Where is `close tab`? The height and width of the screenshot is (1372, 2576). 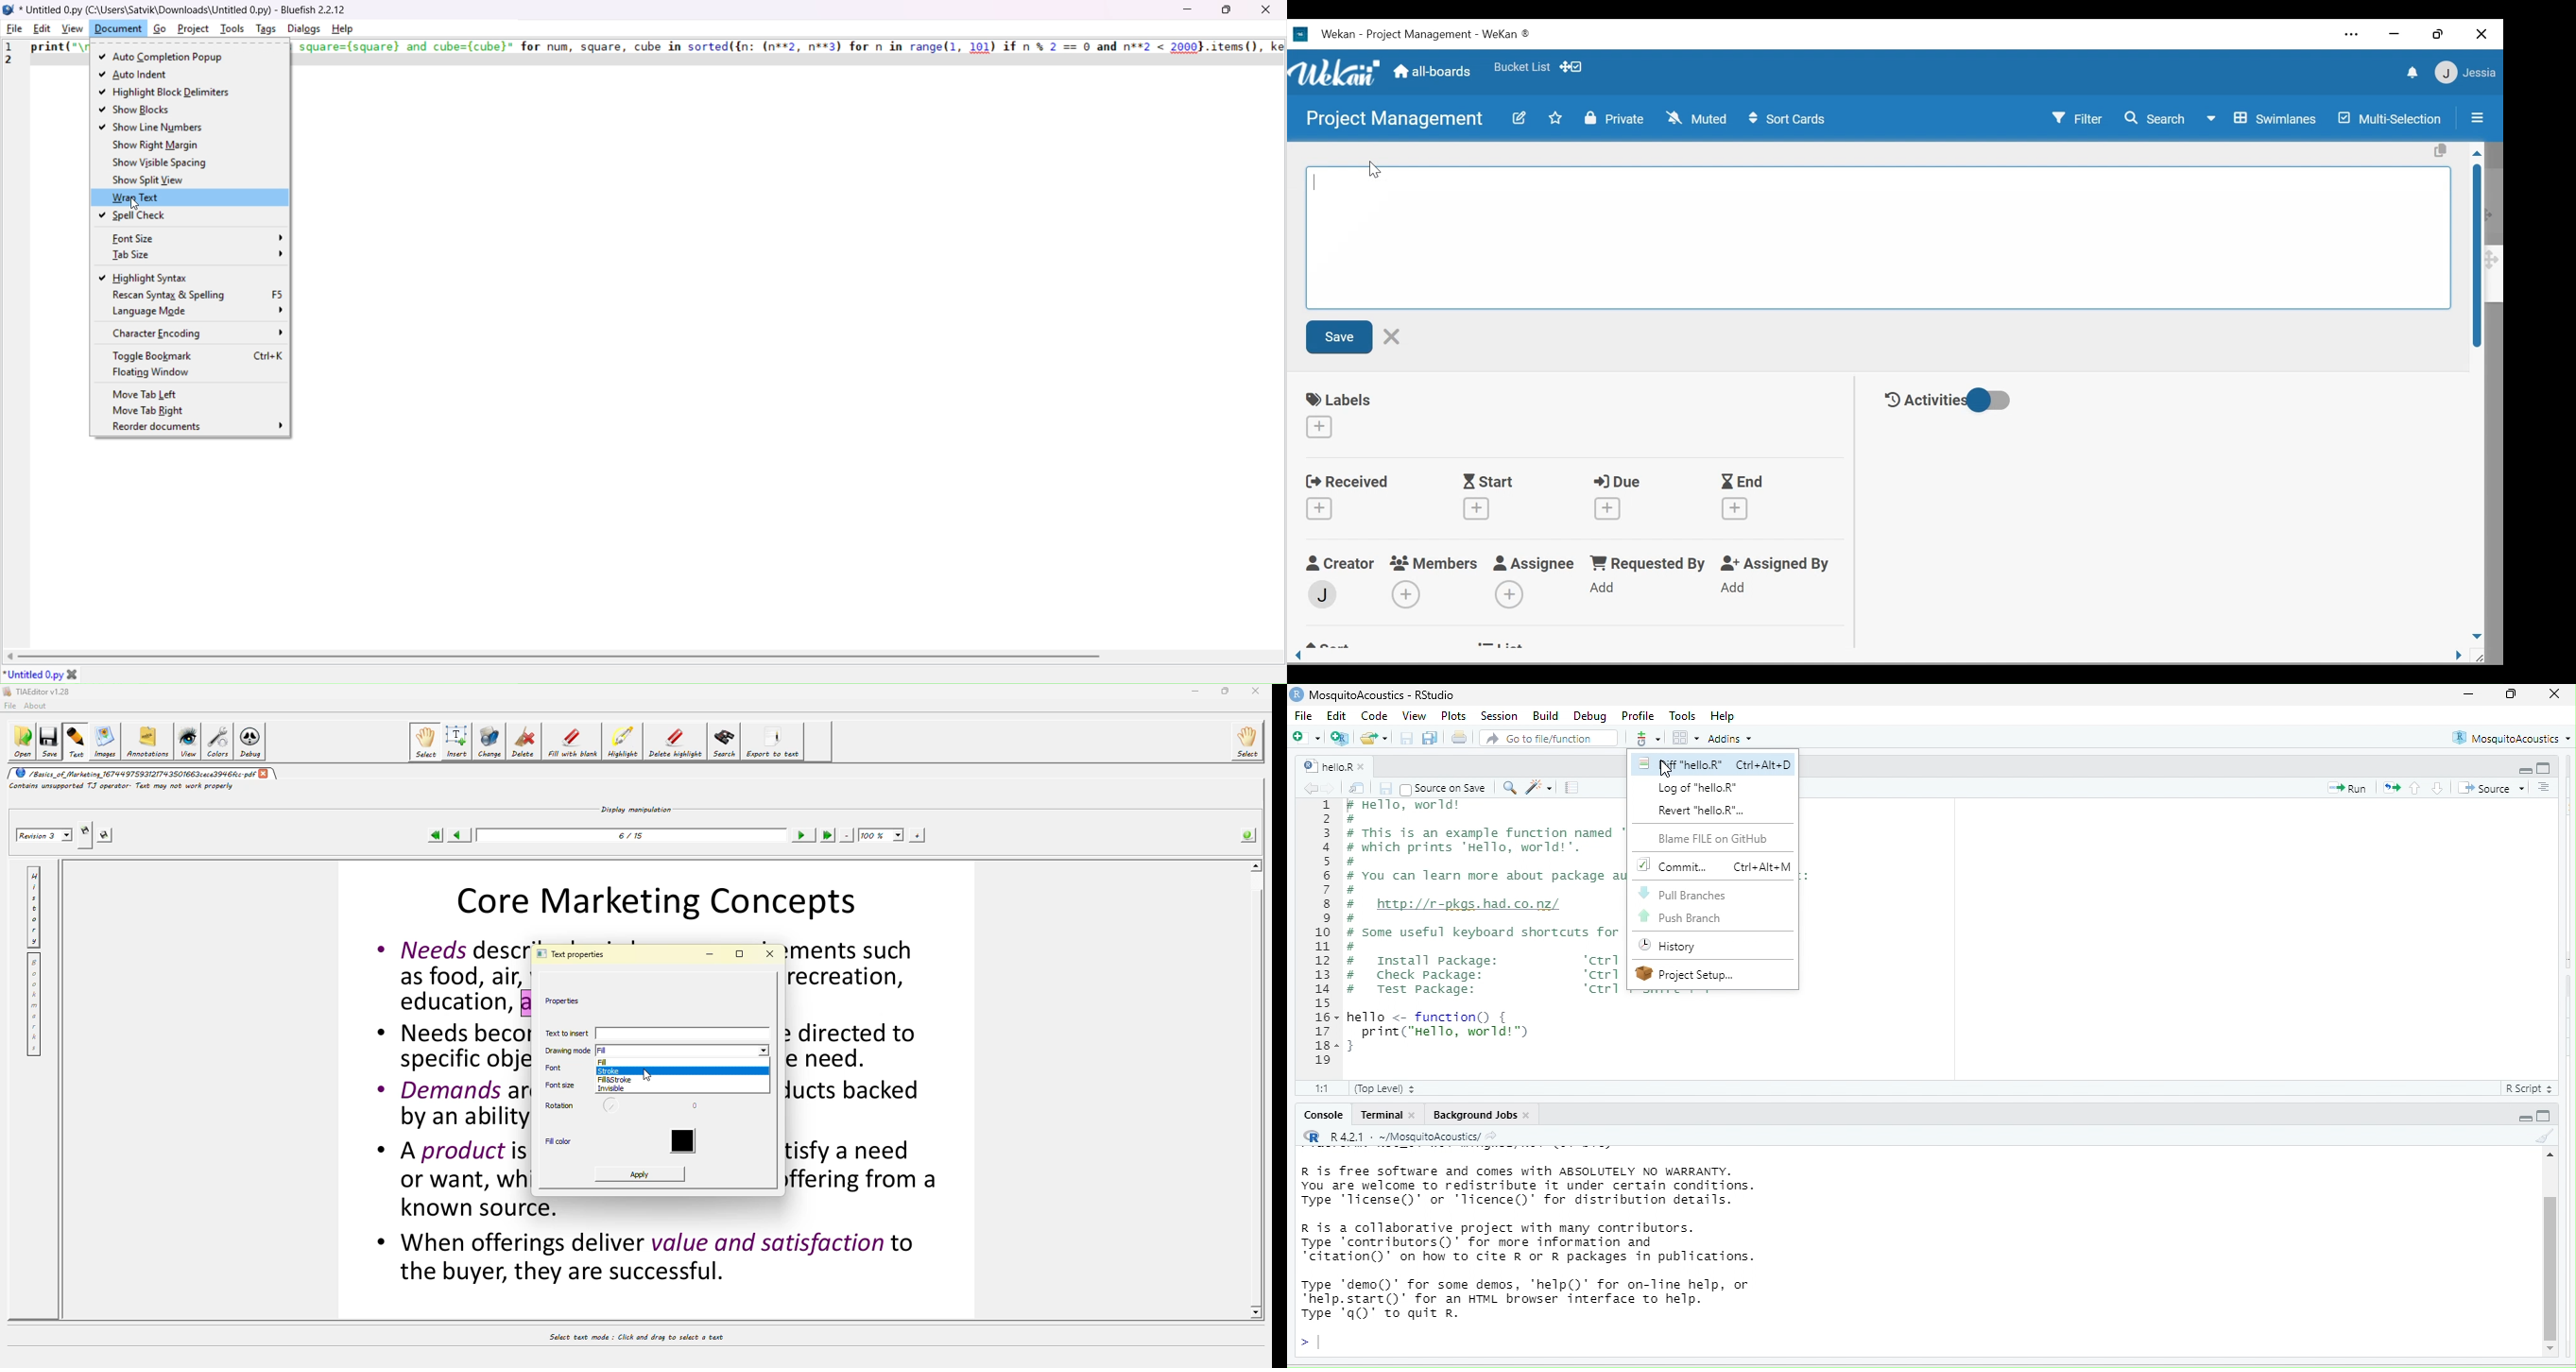
close tab is located at coordinates (72, 672).